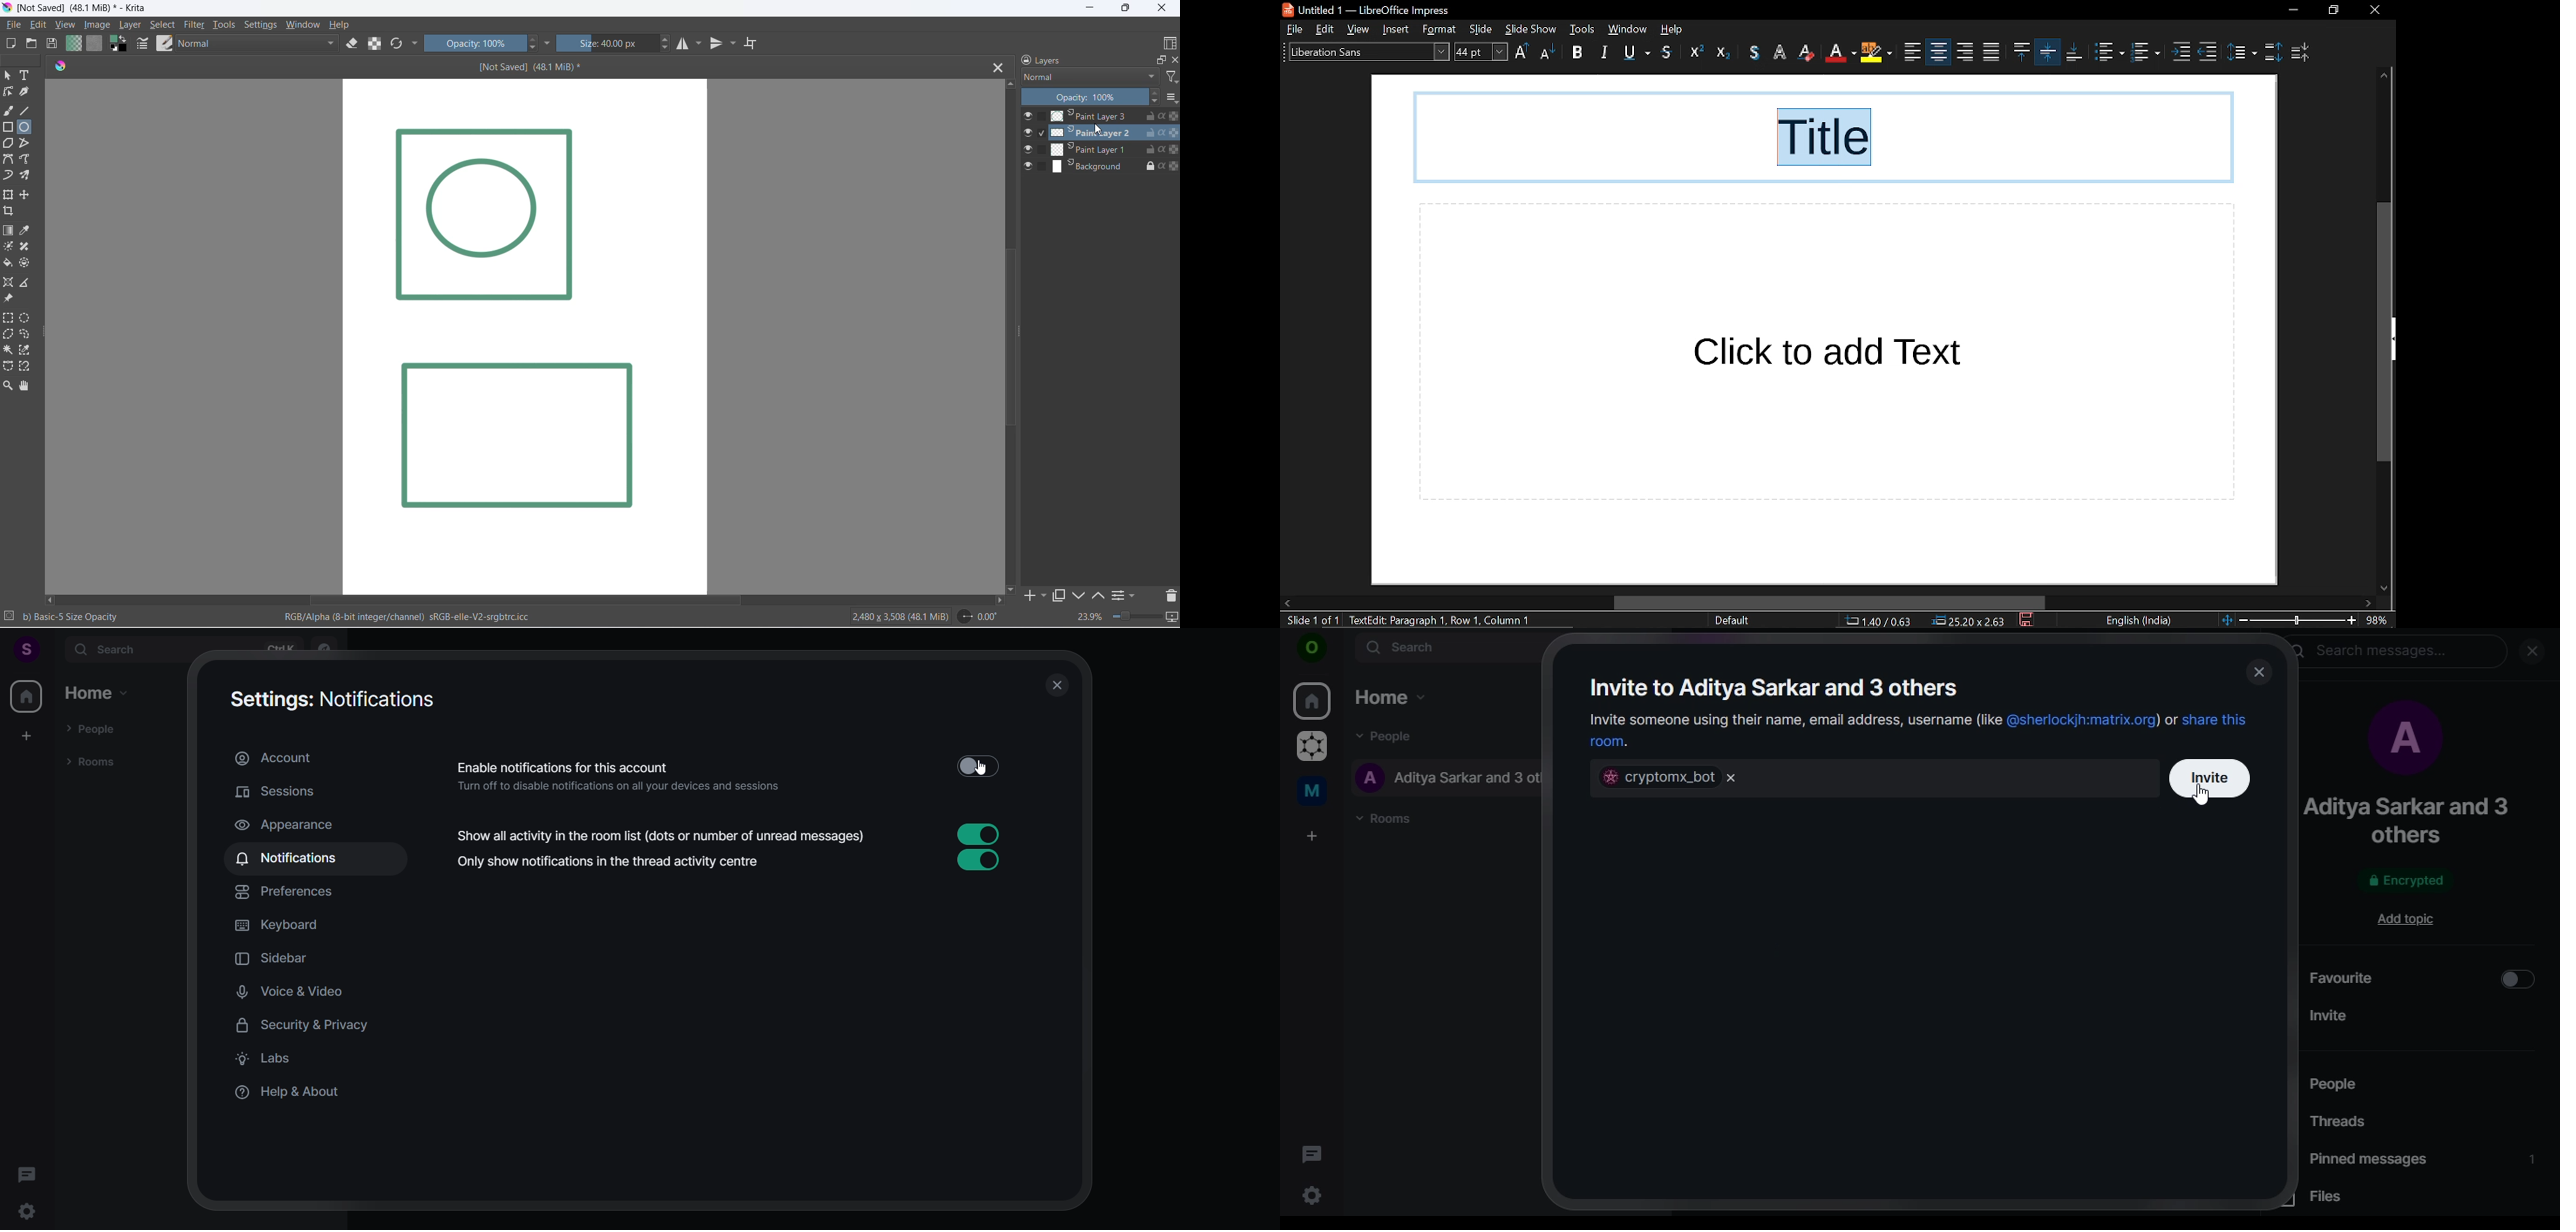 This screenshot has height=1232, width=2576. I want to click on show all activity in the room list, so click(729, 835).